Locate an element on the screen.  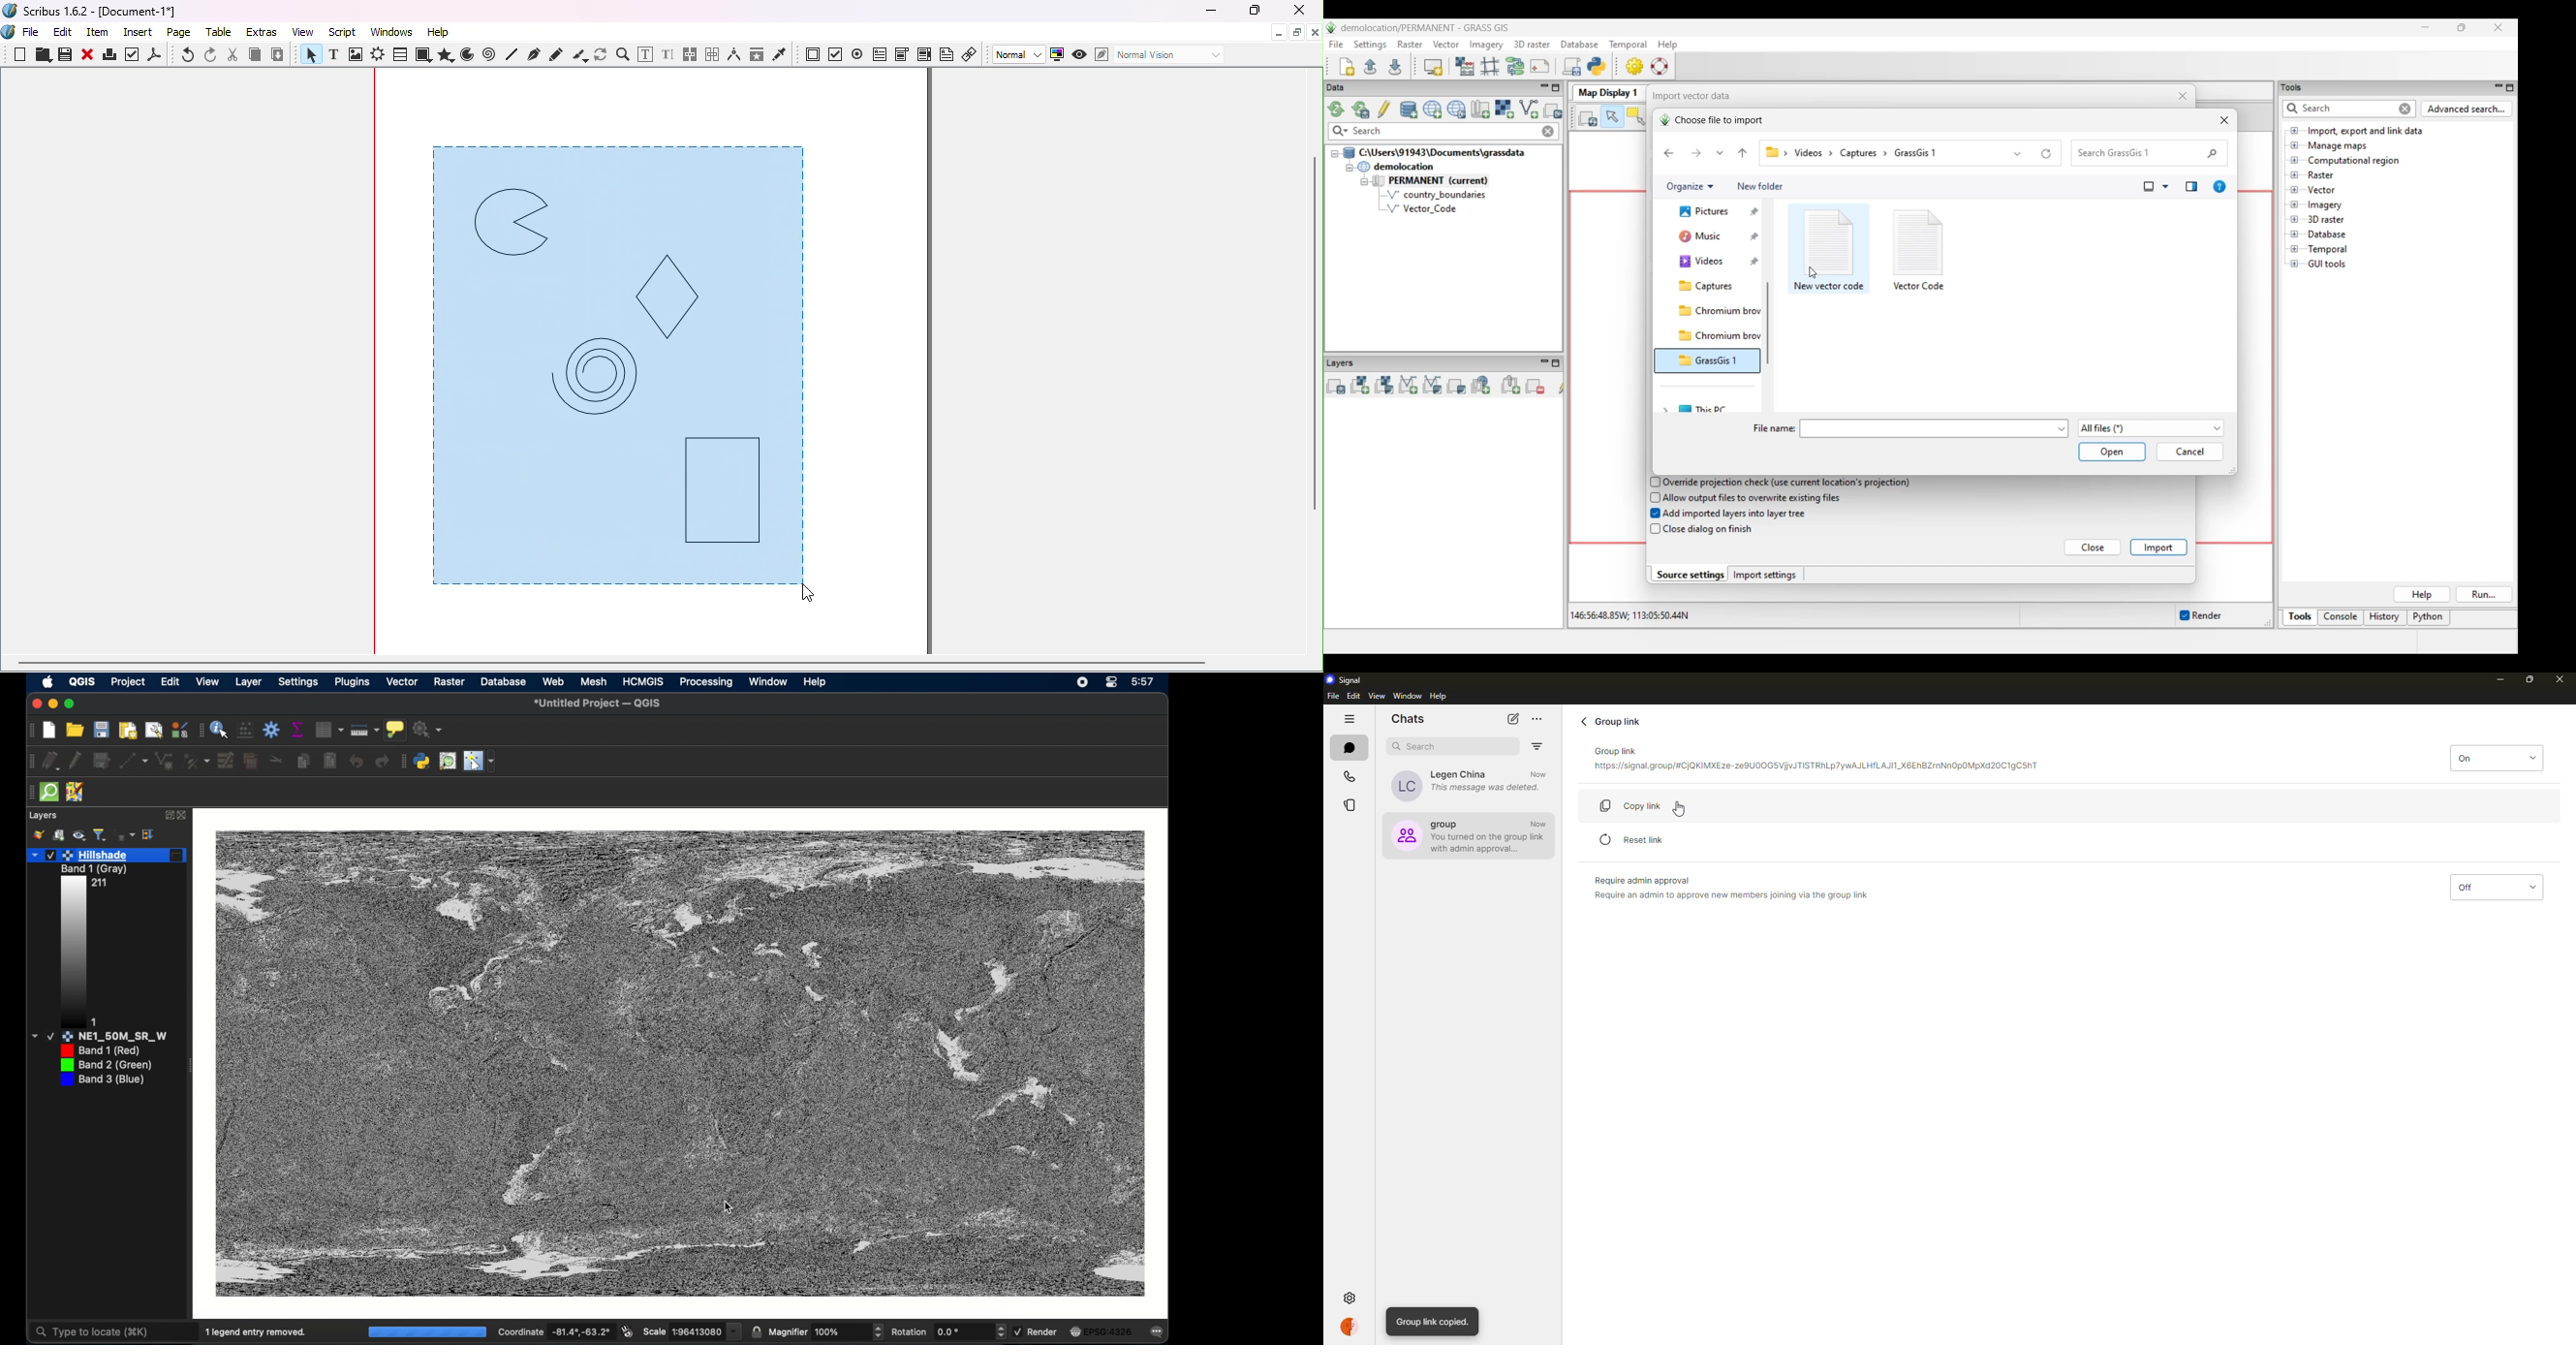
settings is located at coordinates (298, 682).